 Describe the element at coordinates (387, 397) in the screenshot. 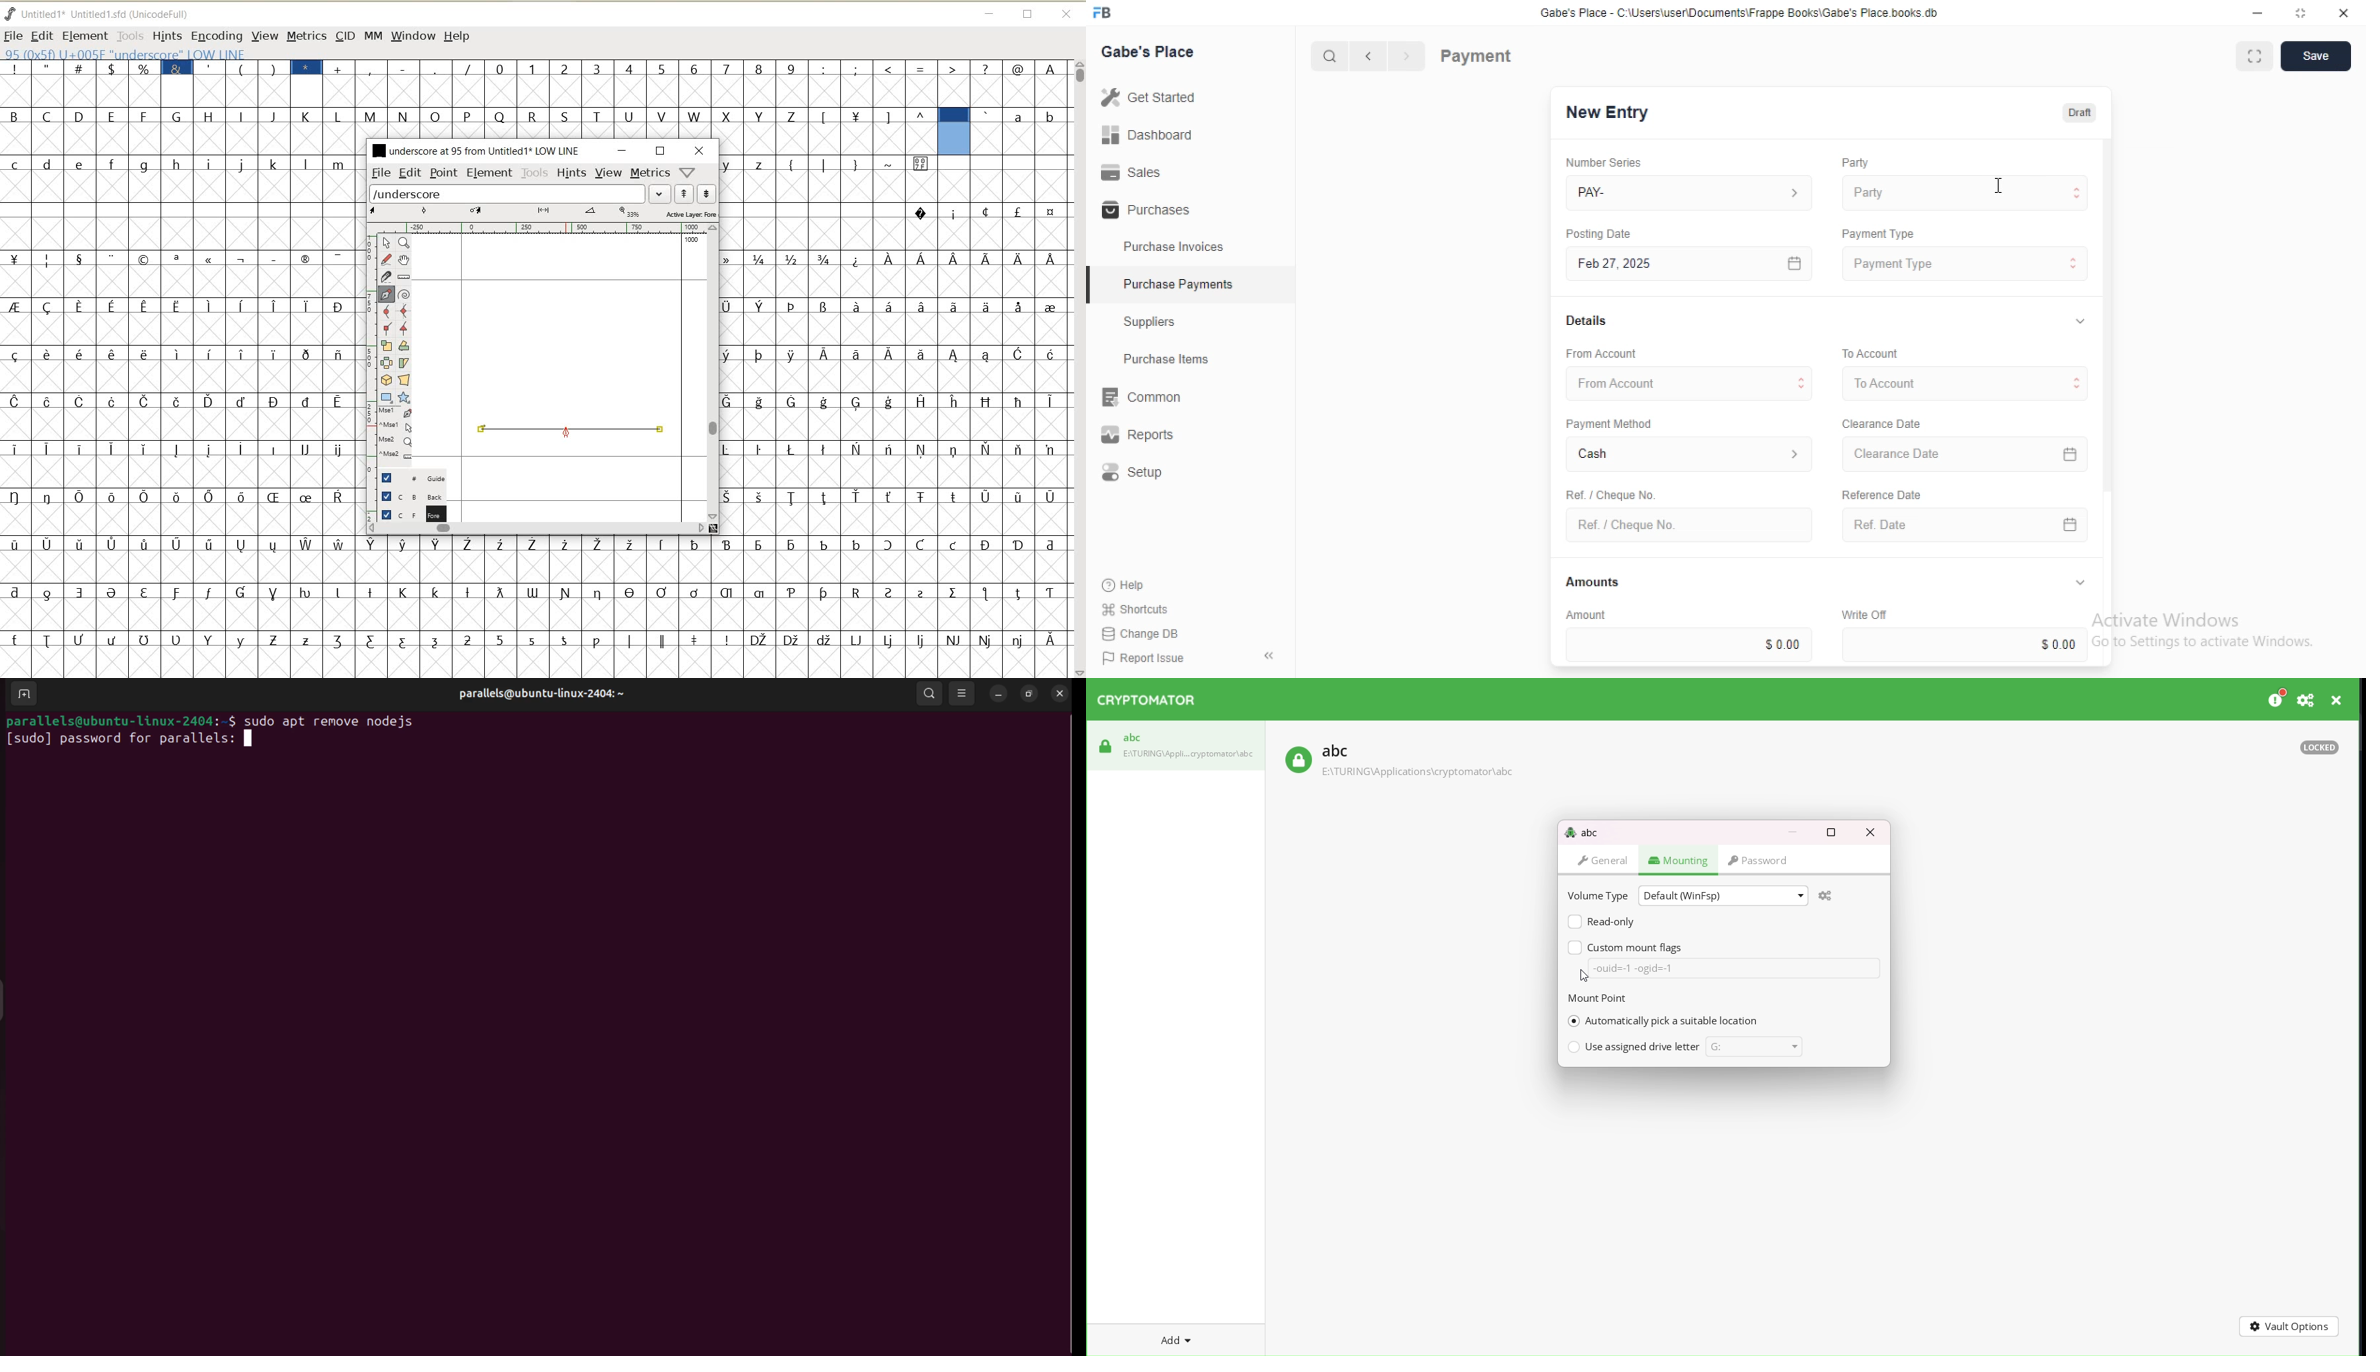

I see `rectangle or ellipse` at that location.